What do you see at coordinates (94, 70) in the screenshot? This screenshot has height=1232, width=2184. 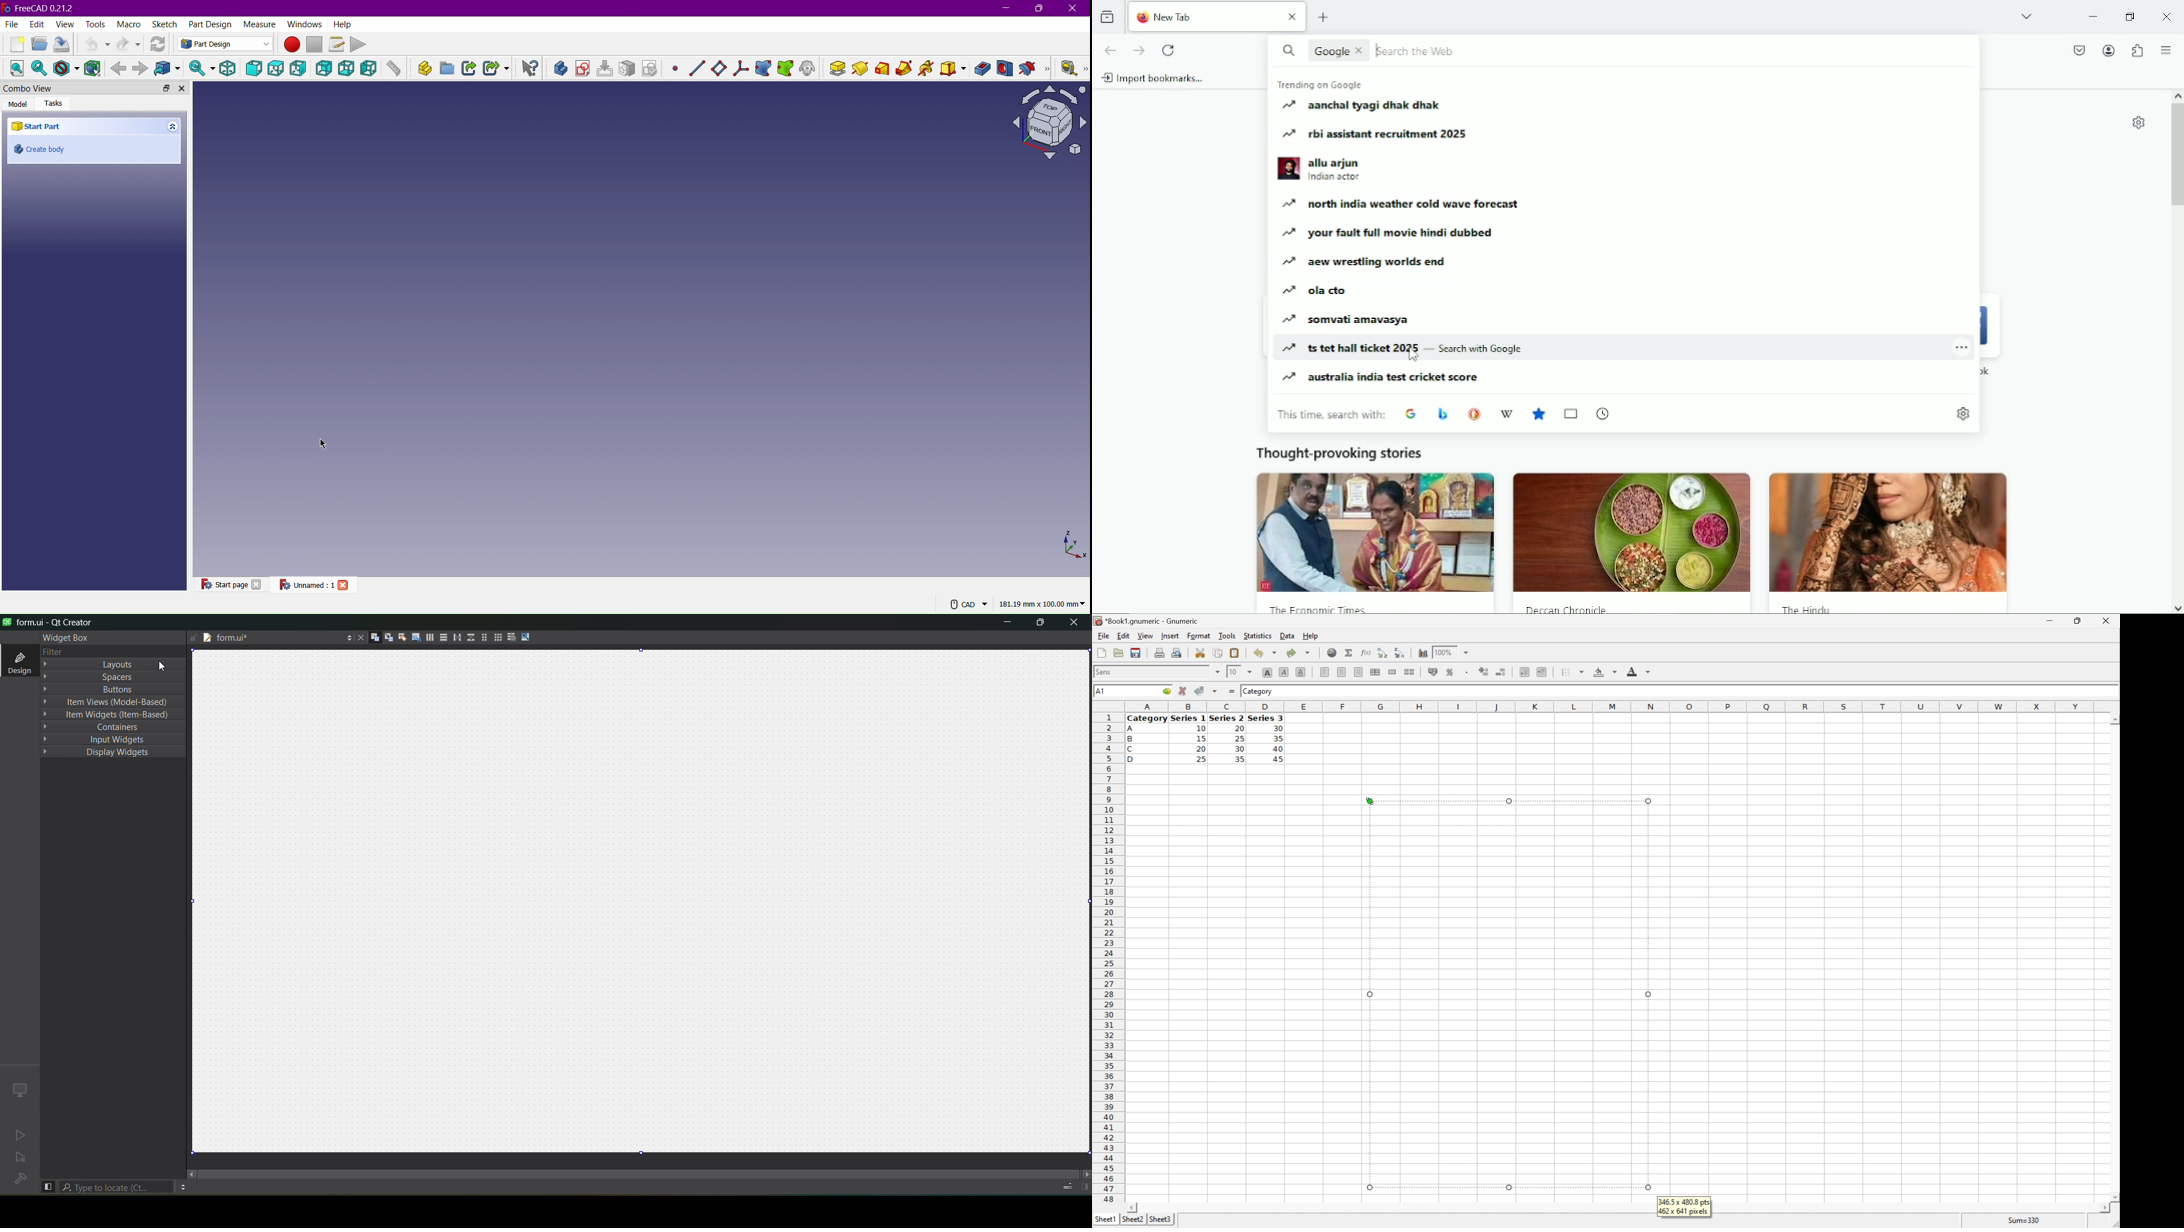 I see `Bounding Box` at bounding box center [94, 70].